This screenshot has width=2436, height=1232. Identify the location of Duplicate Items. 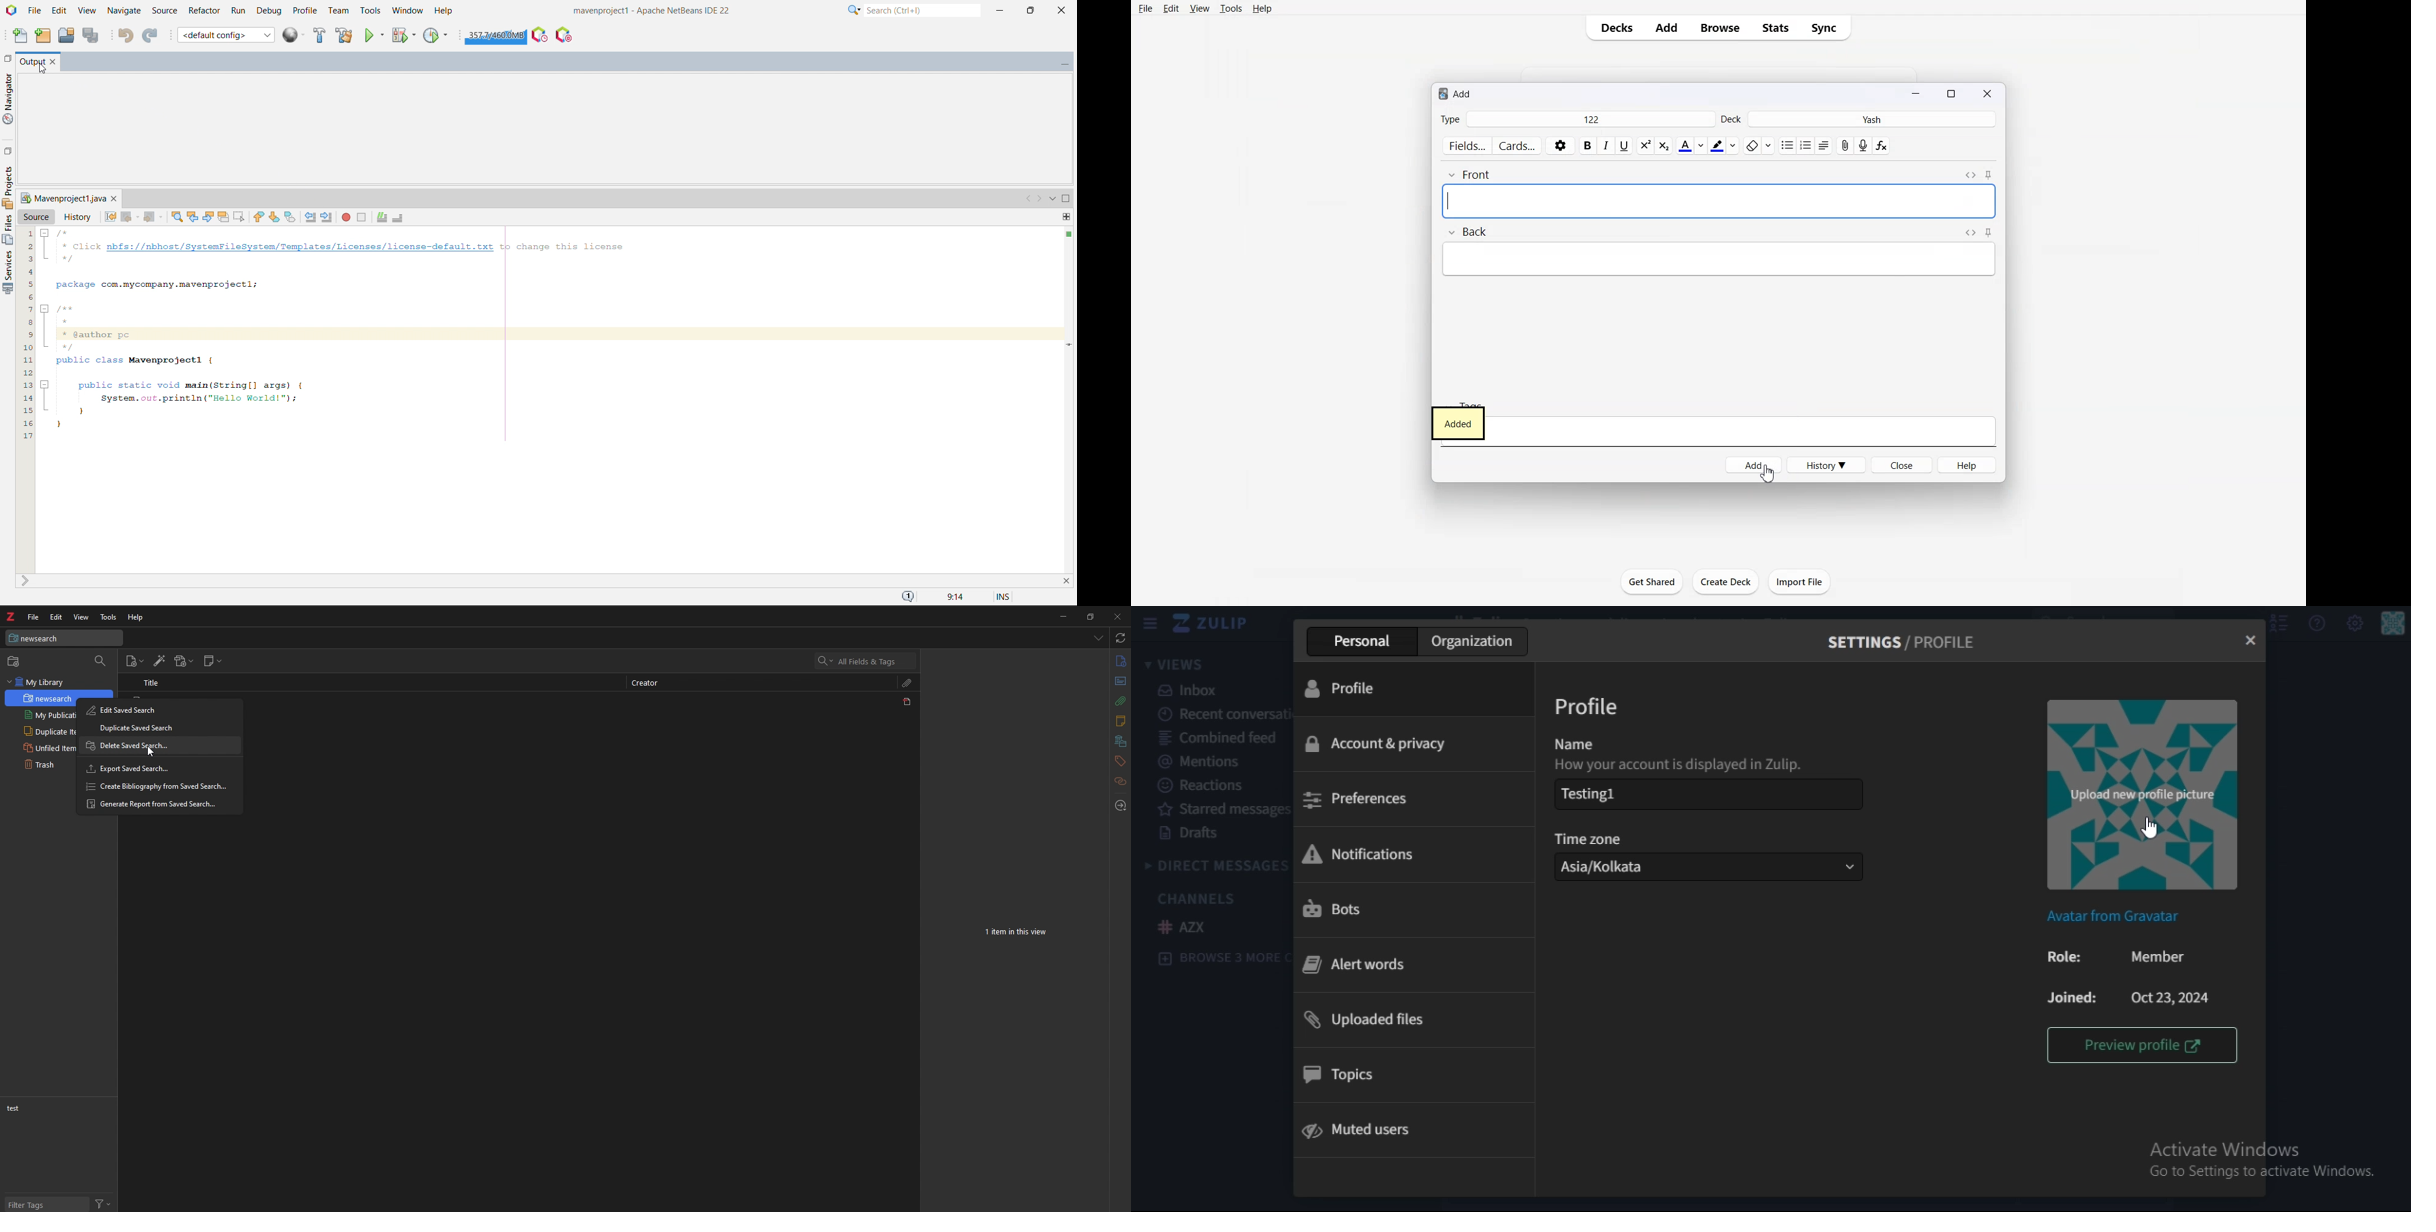
(48, 731).